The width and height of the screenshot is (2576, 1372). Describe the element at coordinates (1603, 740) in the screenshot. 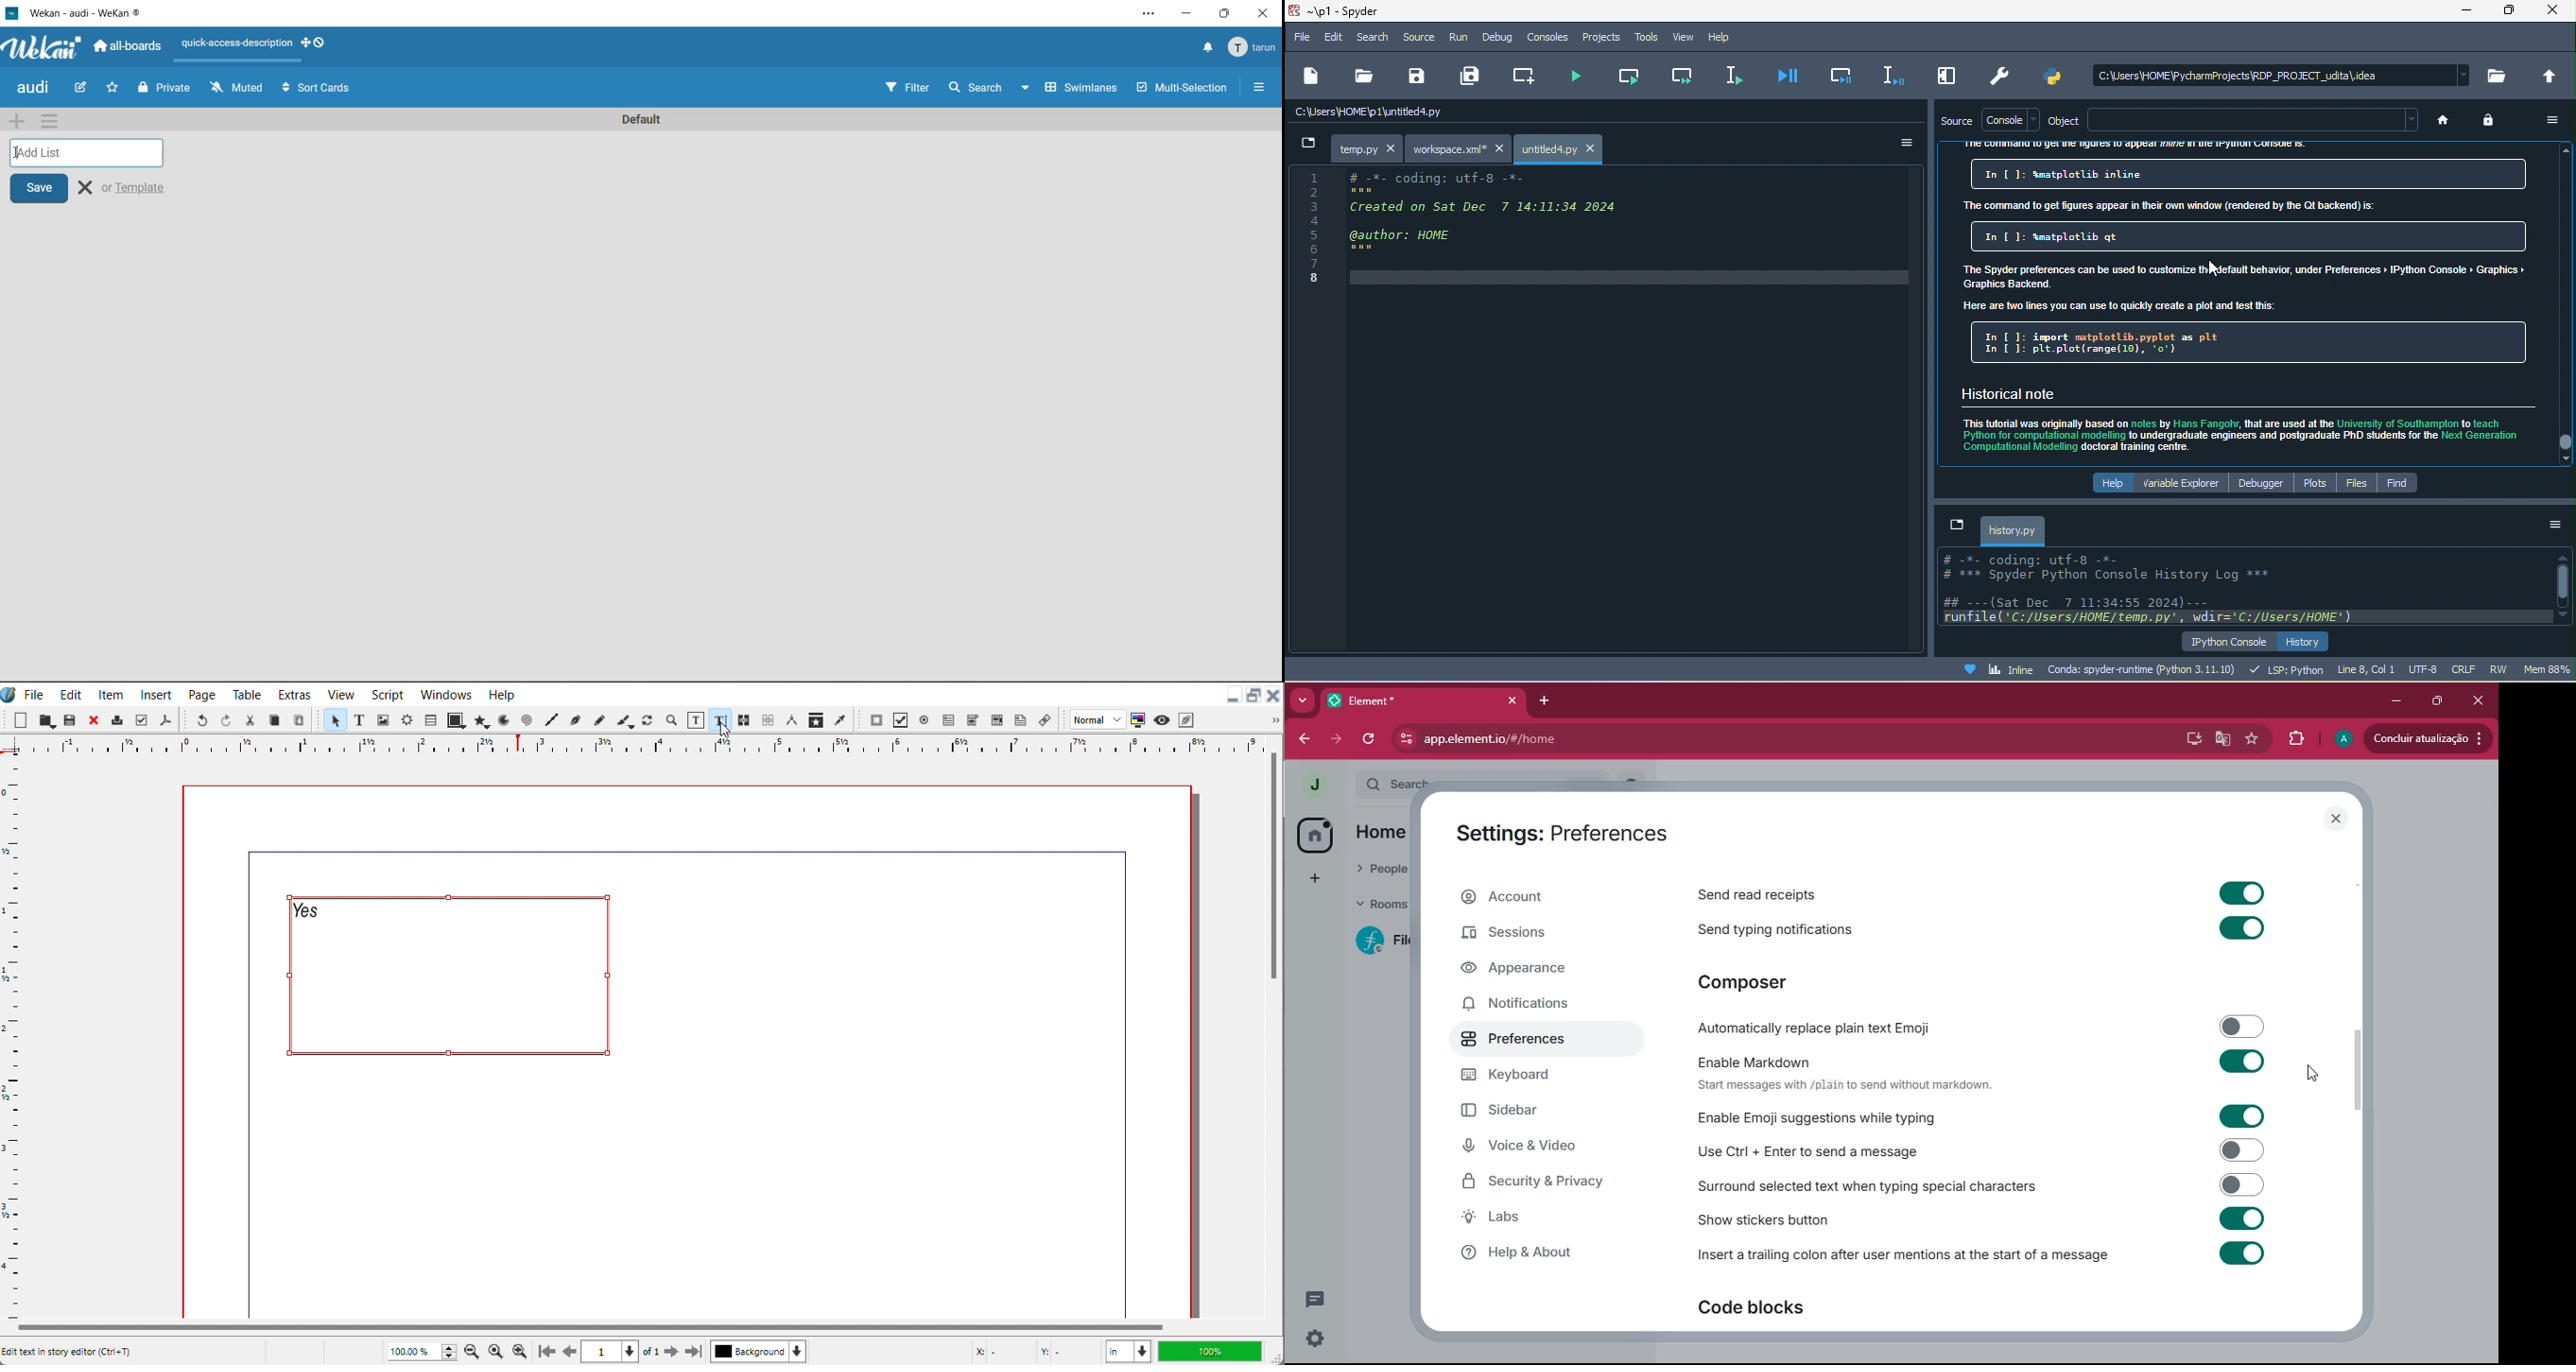

I see `app.element.io/#/home` at that location.